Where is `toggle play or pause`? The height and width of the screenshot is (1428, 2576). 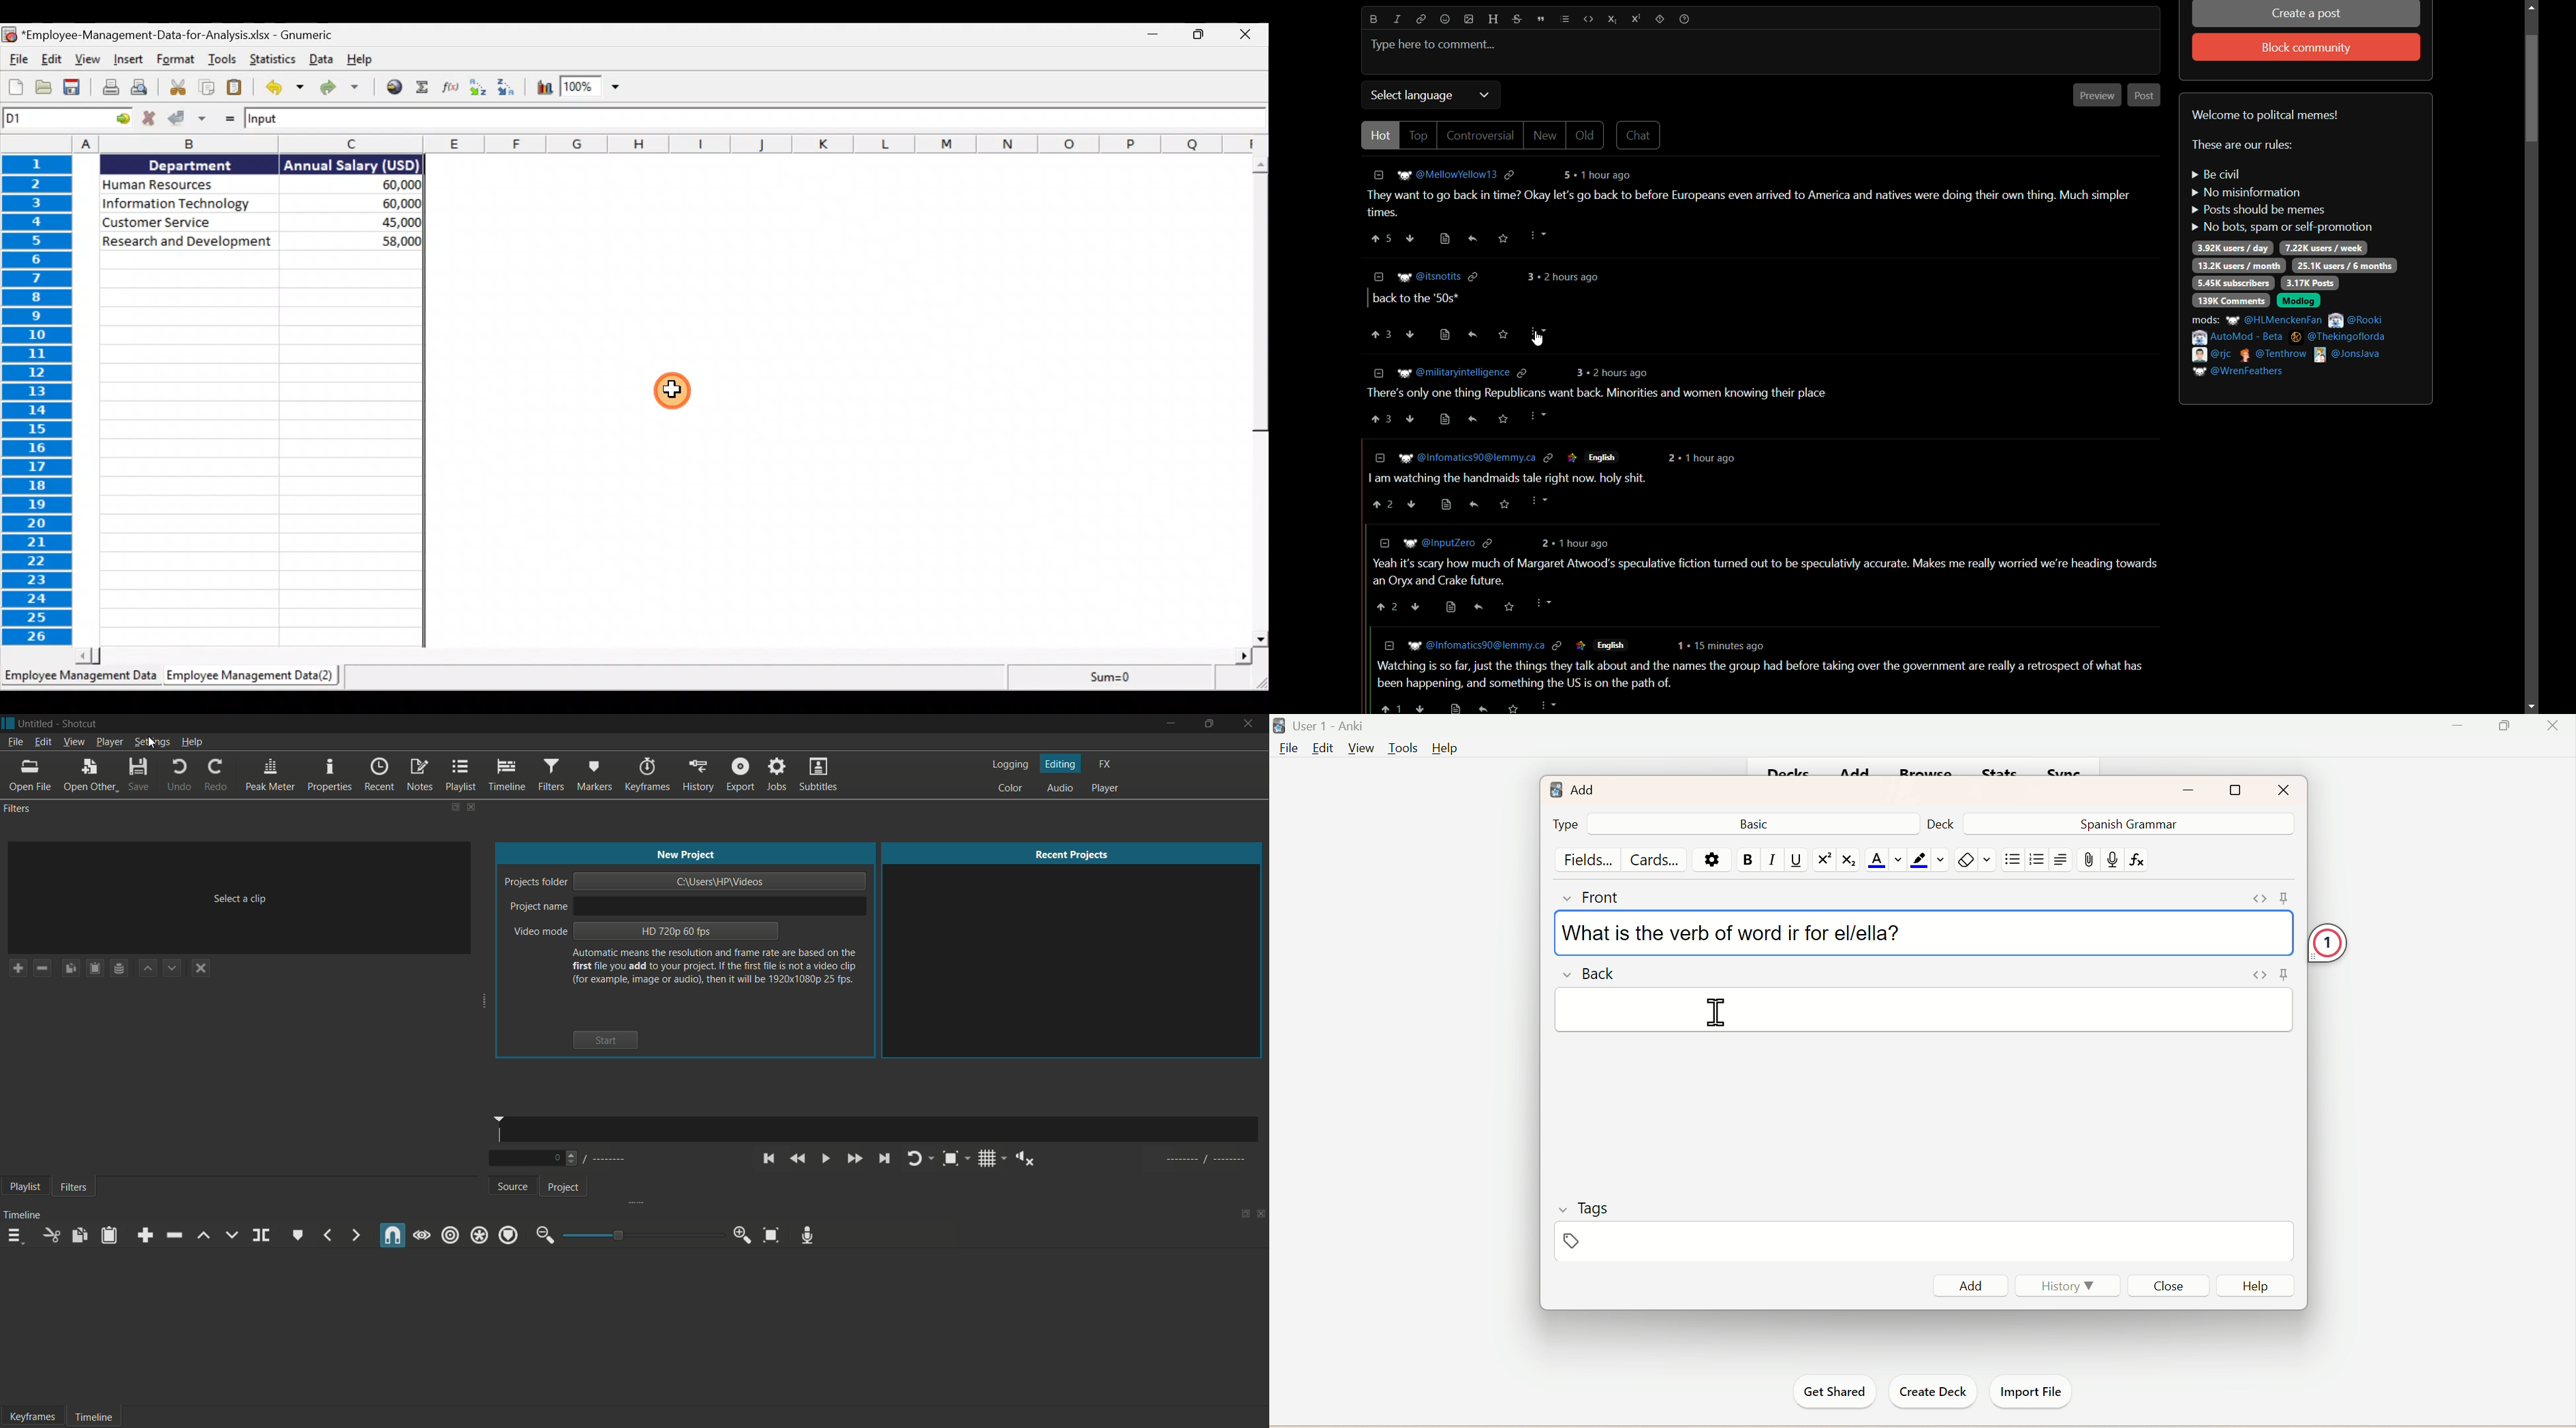 toggle play or pause is located at coordinates (826, 1159).